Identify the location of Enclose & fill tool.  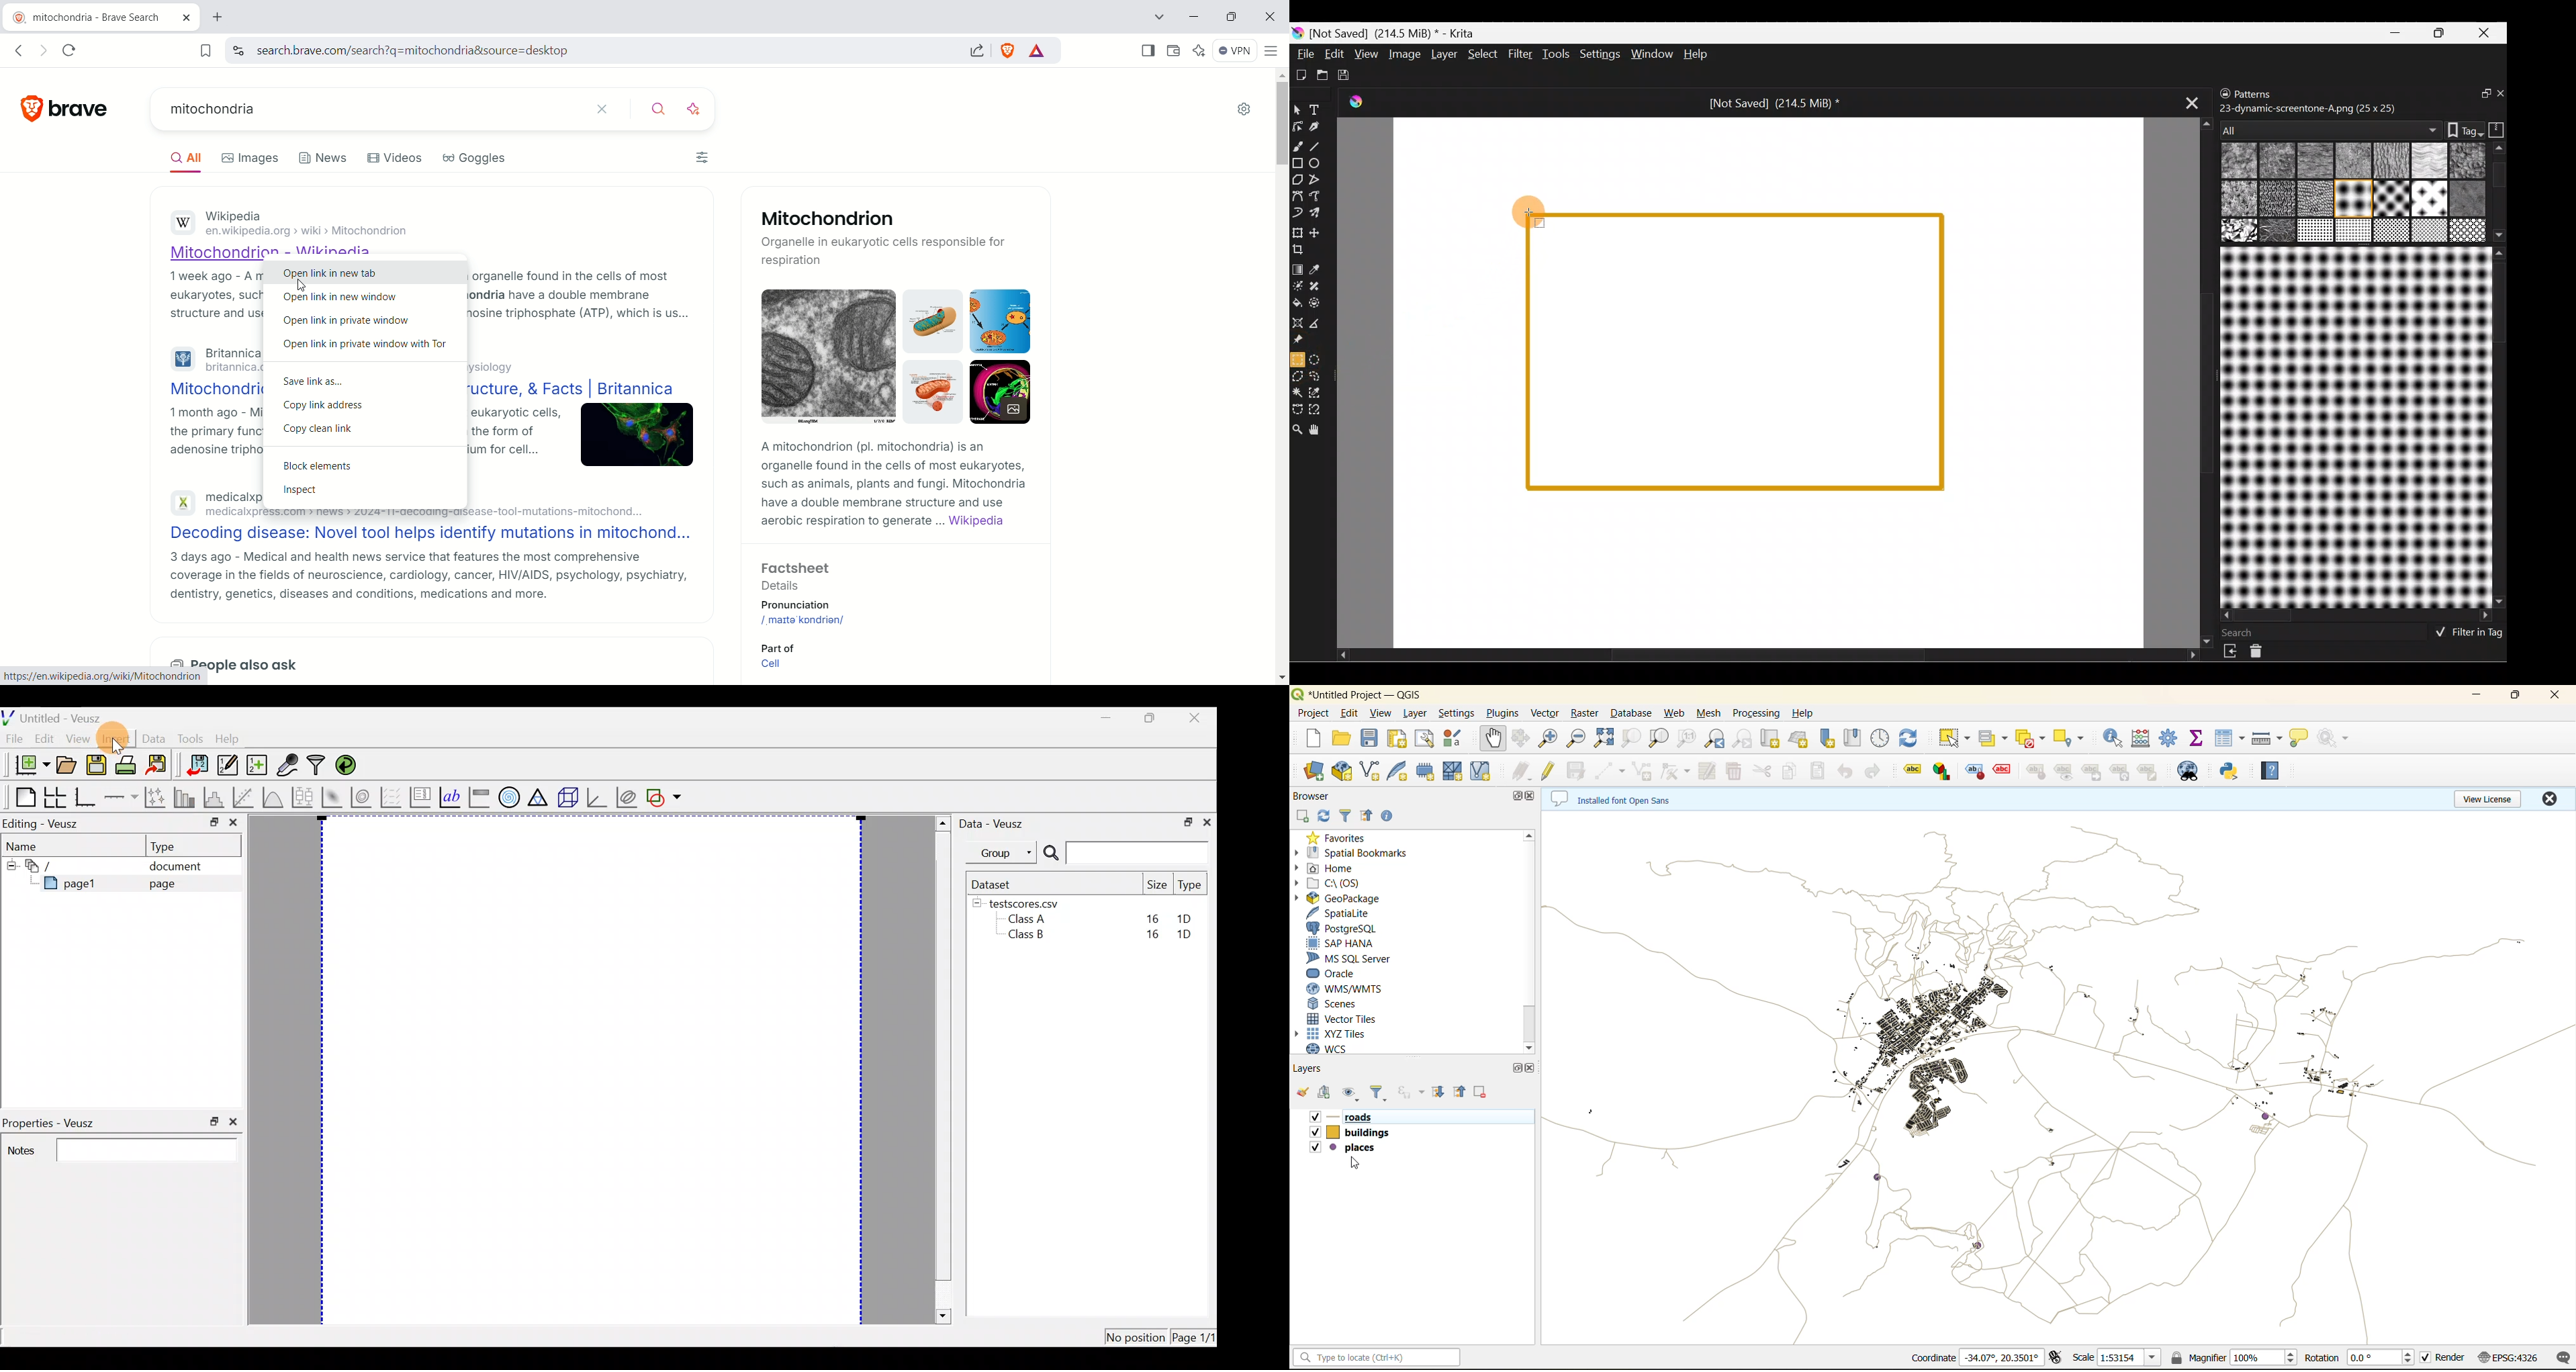
(1321, 303).